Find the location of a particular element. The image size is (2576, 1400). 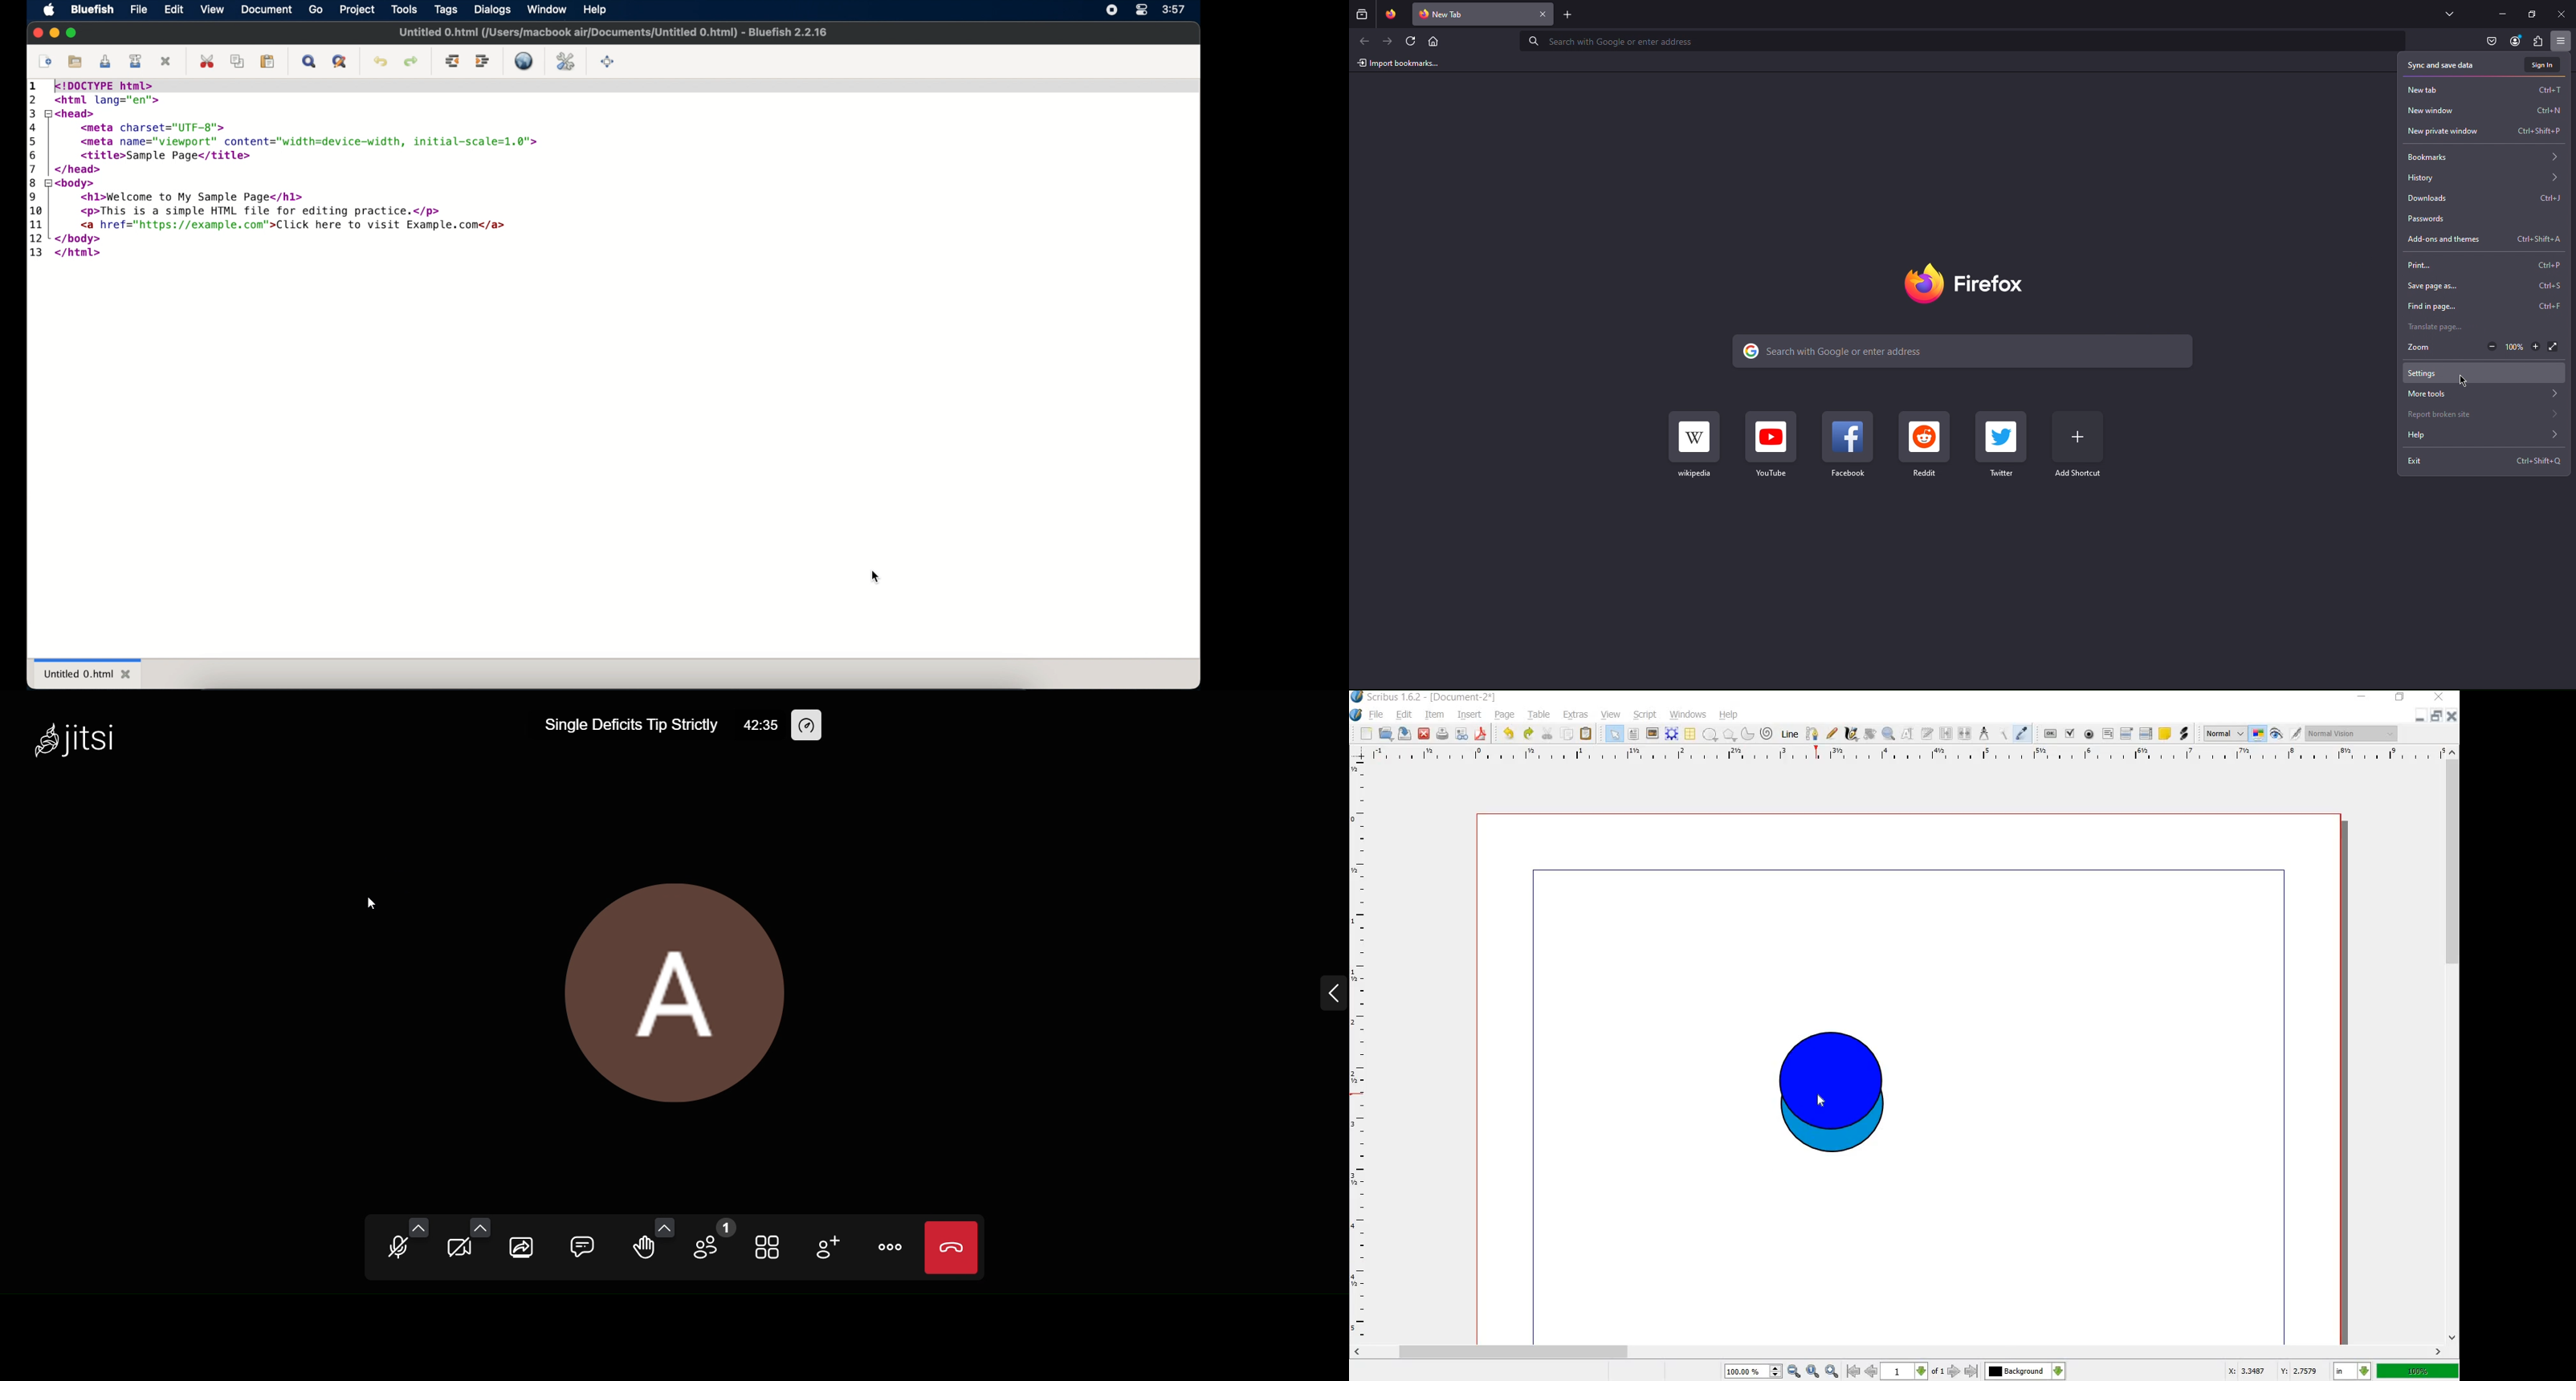

YouTube is located at coordinates (1771, 444).